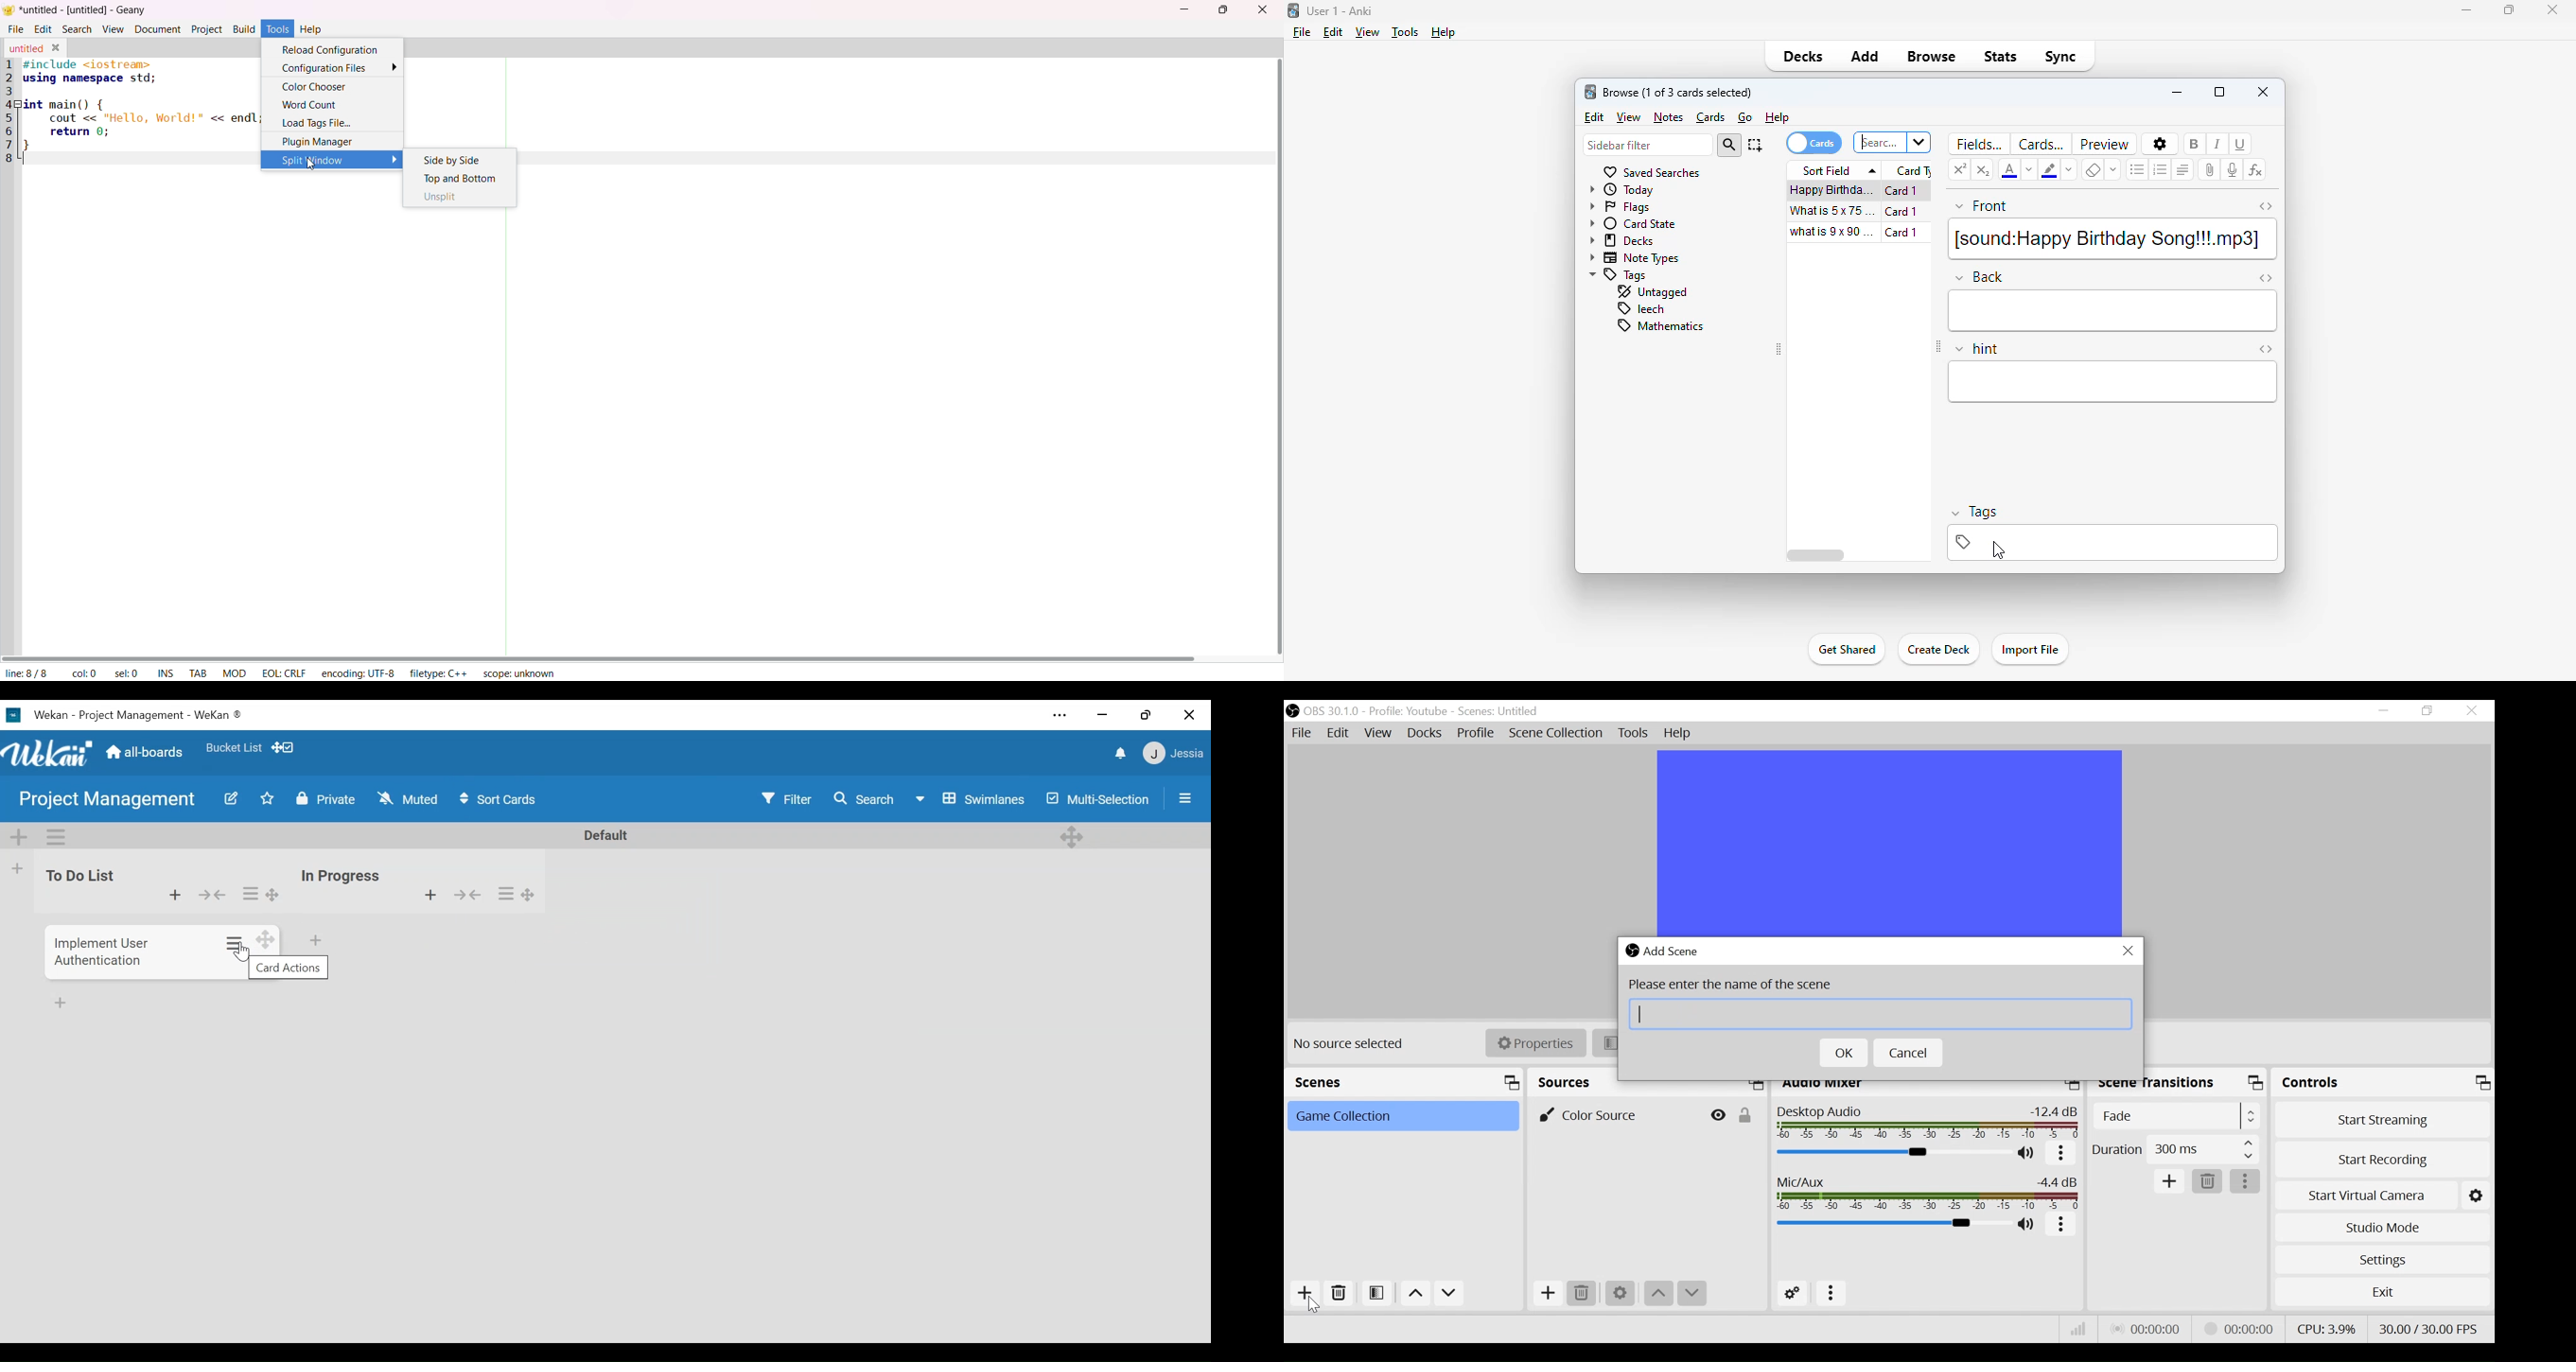  Describe the element at coordinates (1102, 716) in the screenshot. I see `minimize` at that location.